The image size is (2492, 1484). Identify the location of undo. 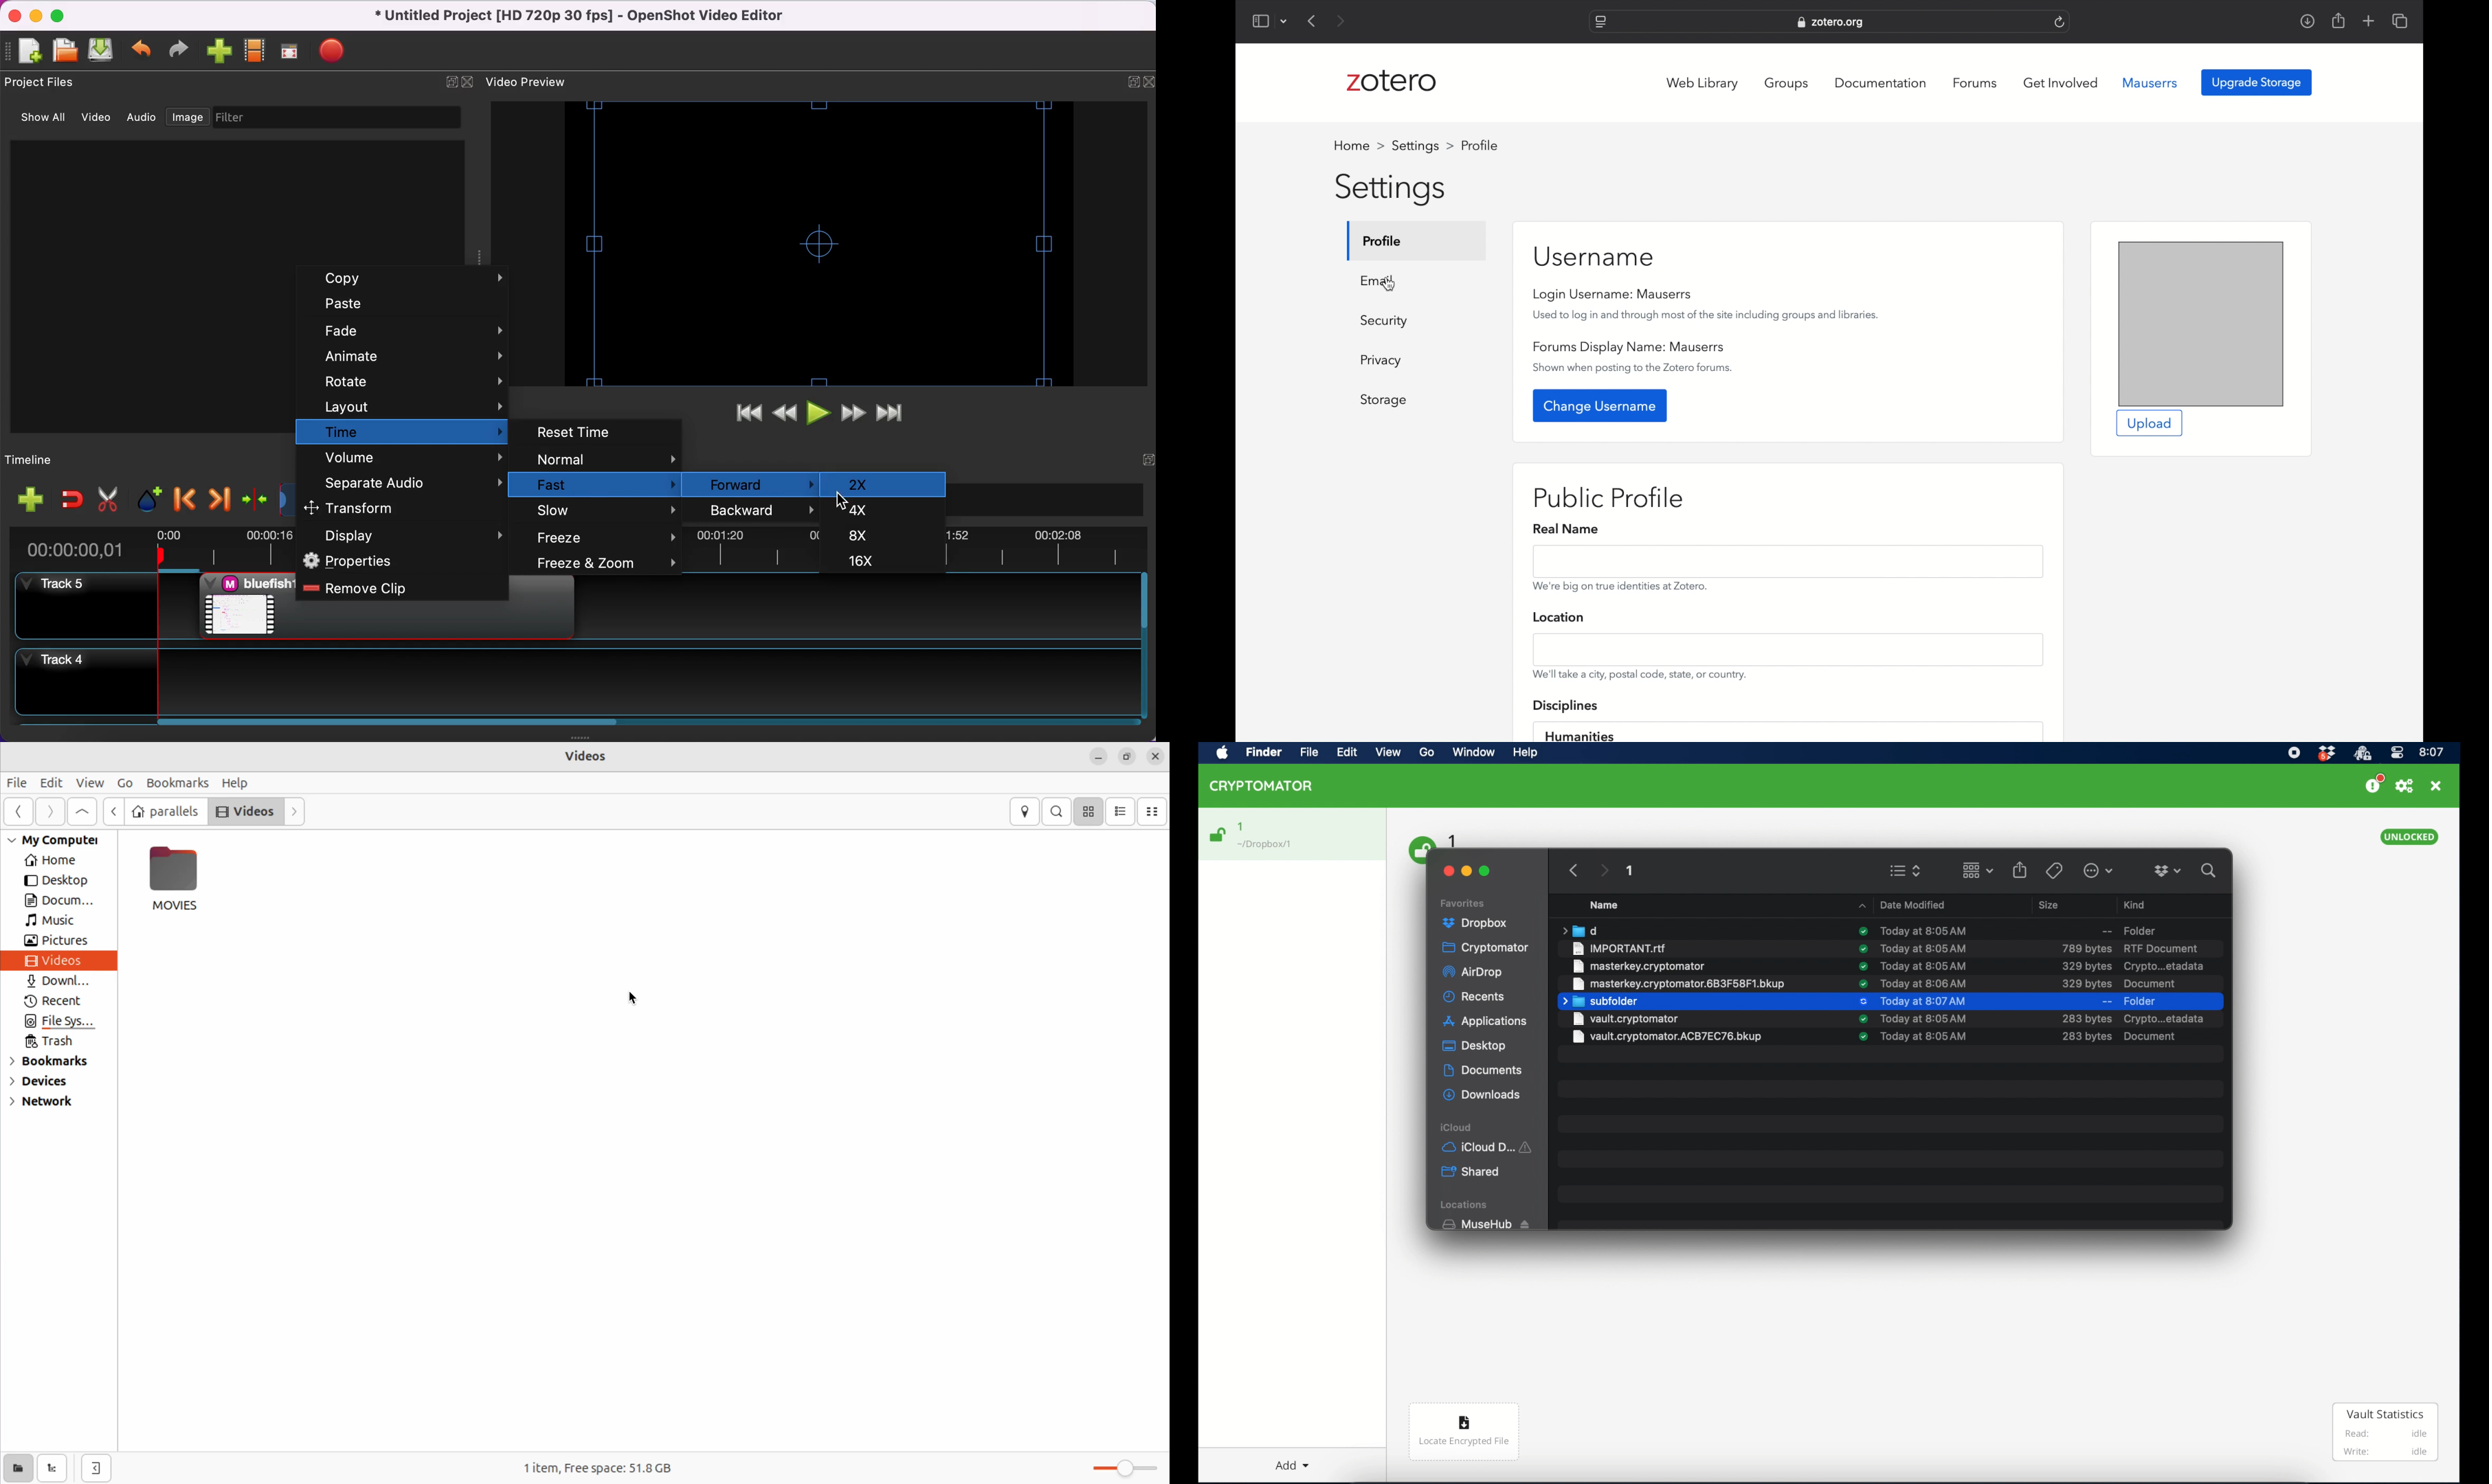
(145, 52).